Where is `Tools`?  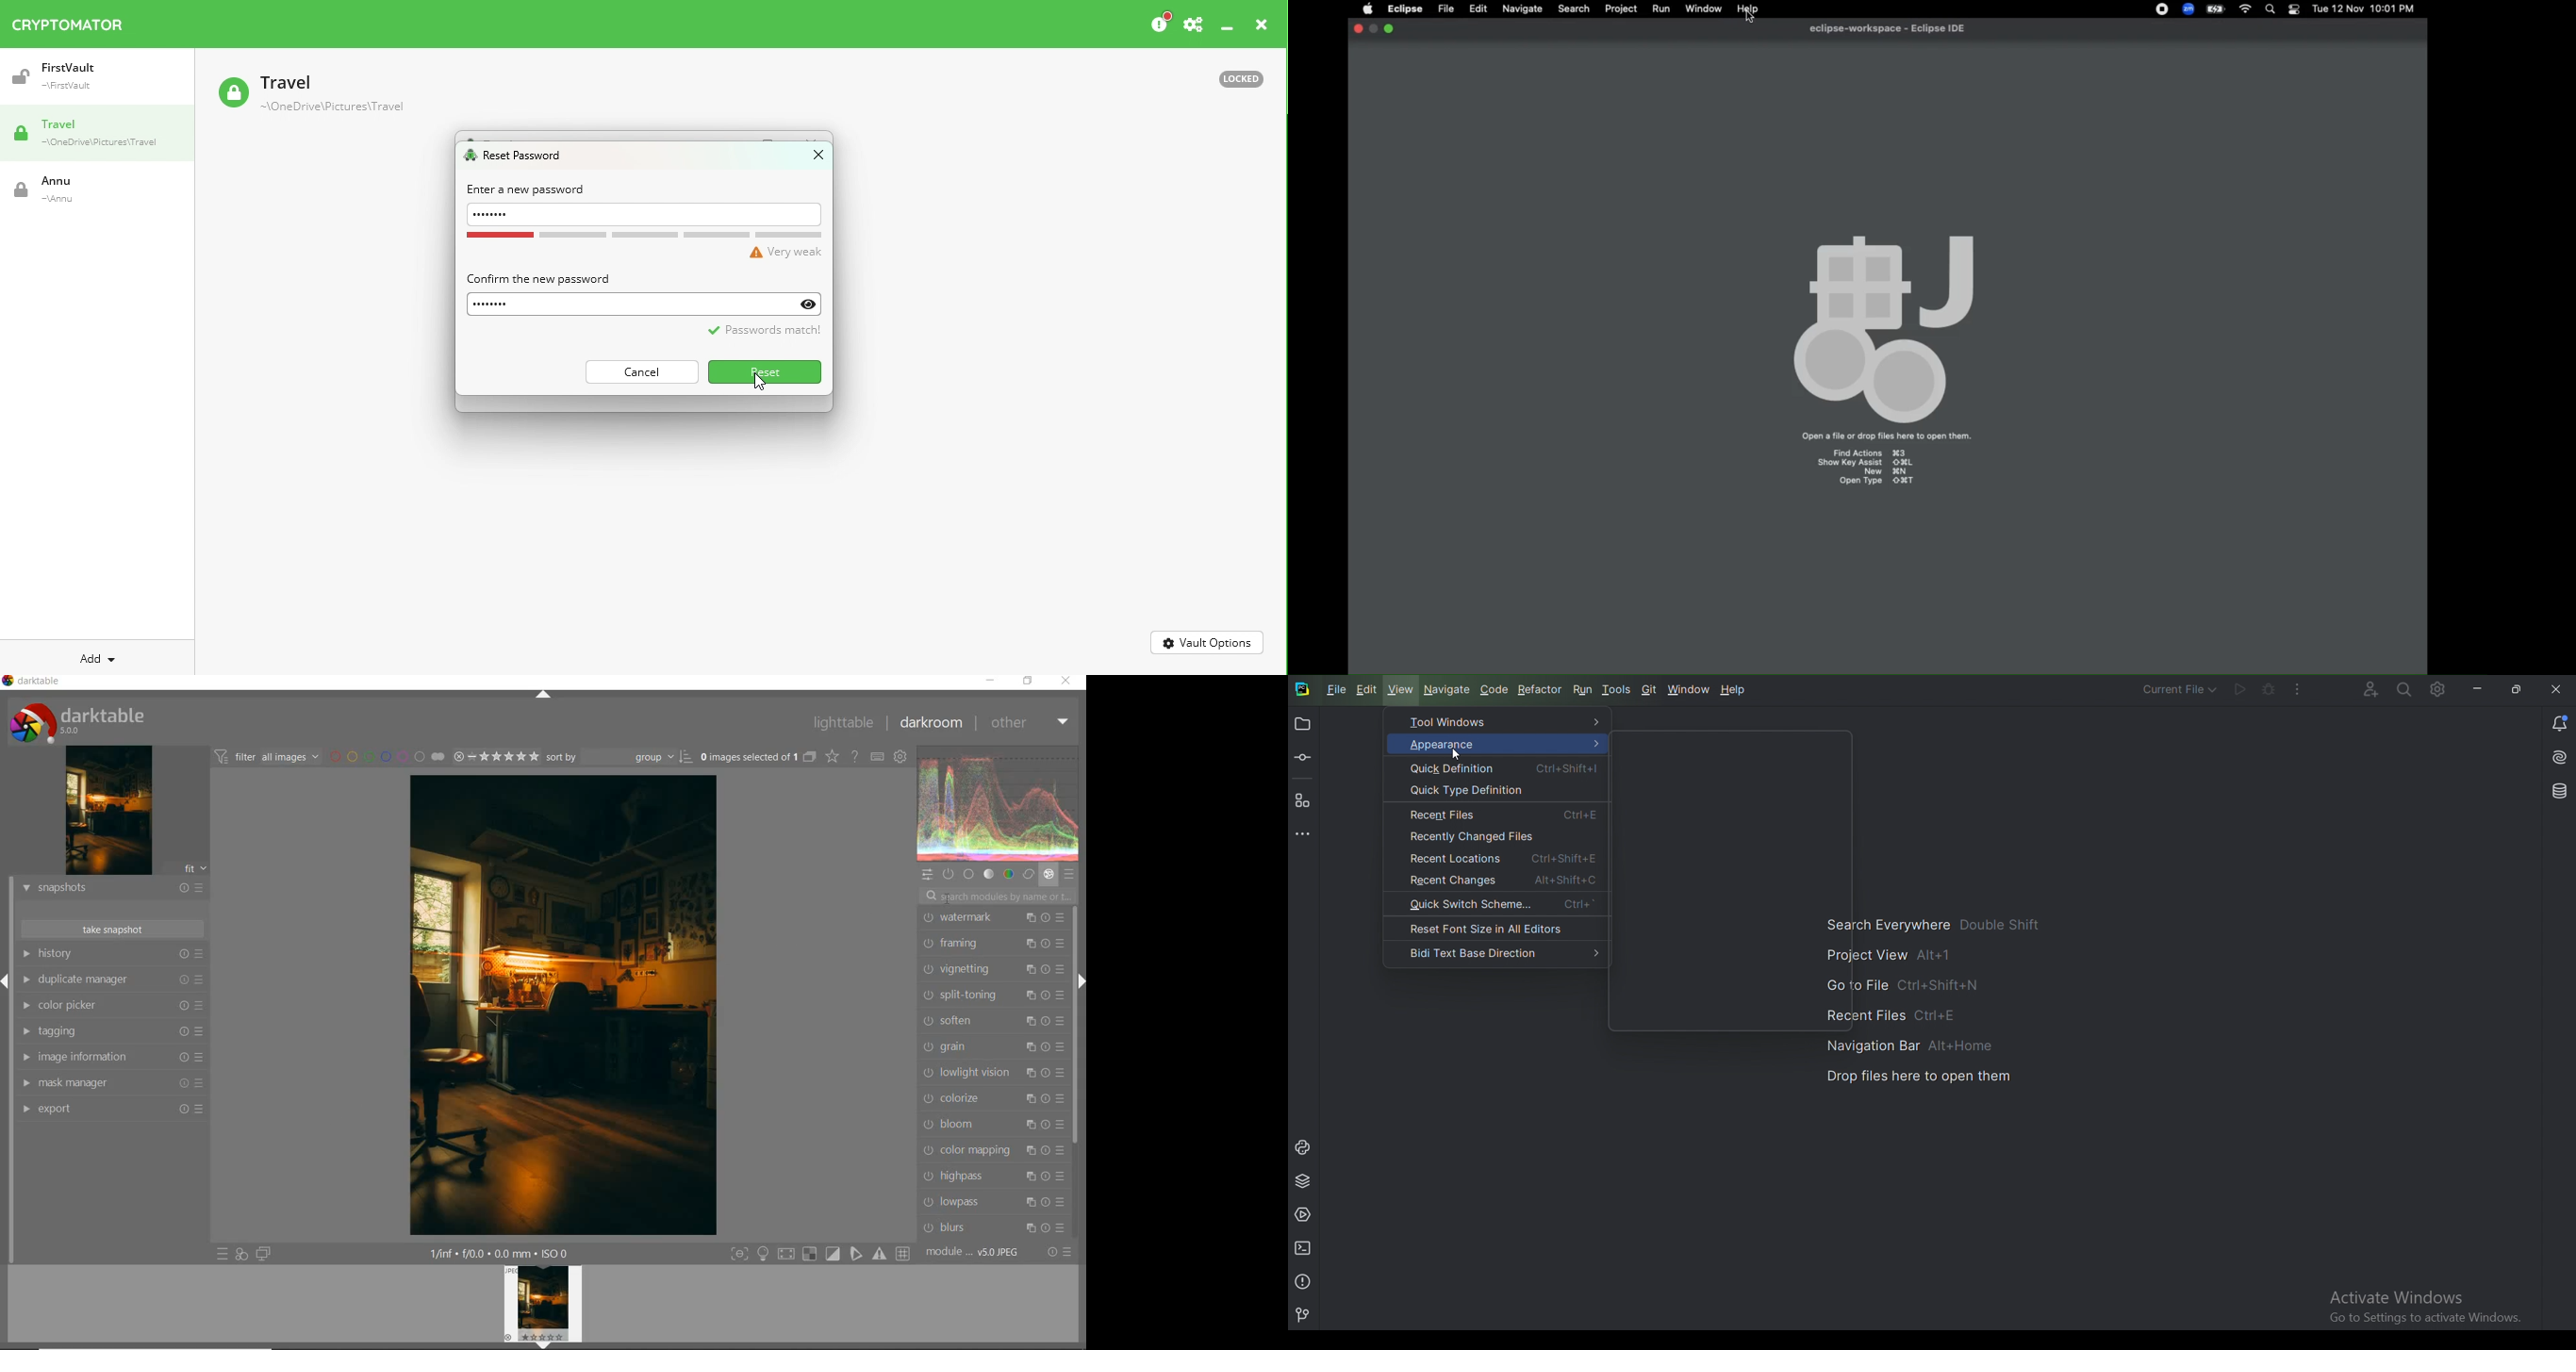 Tools is located at coordinates (1619, 688).